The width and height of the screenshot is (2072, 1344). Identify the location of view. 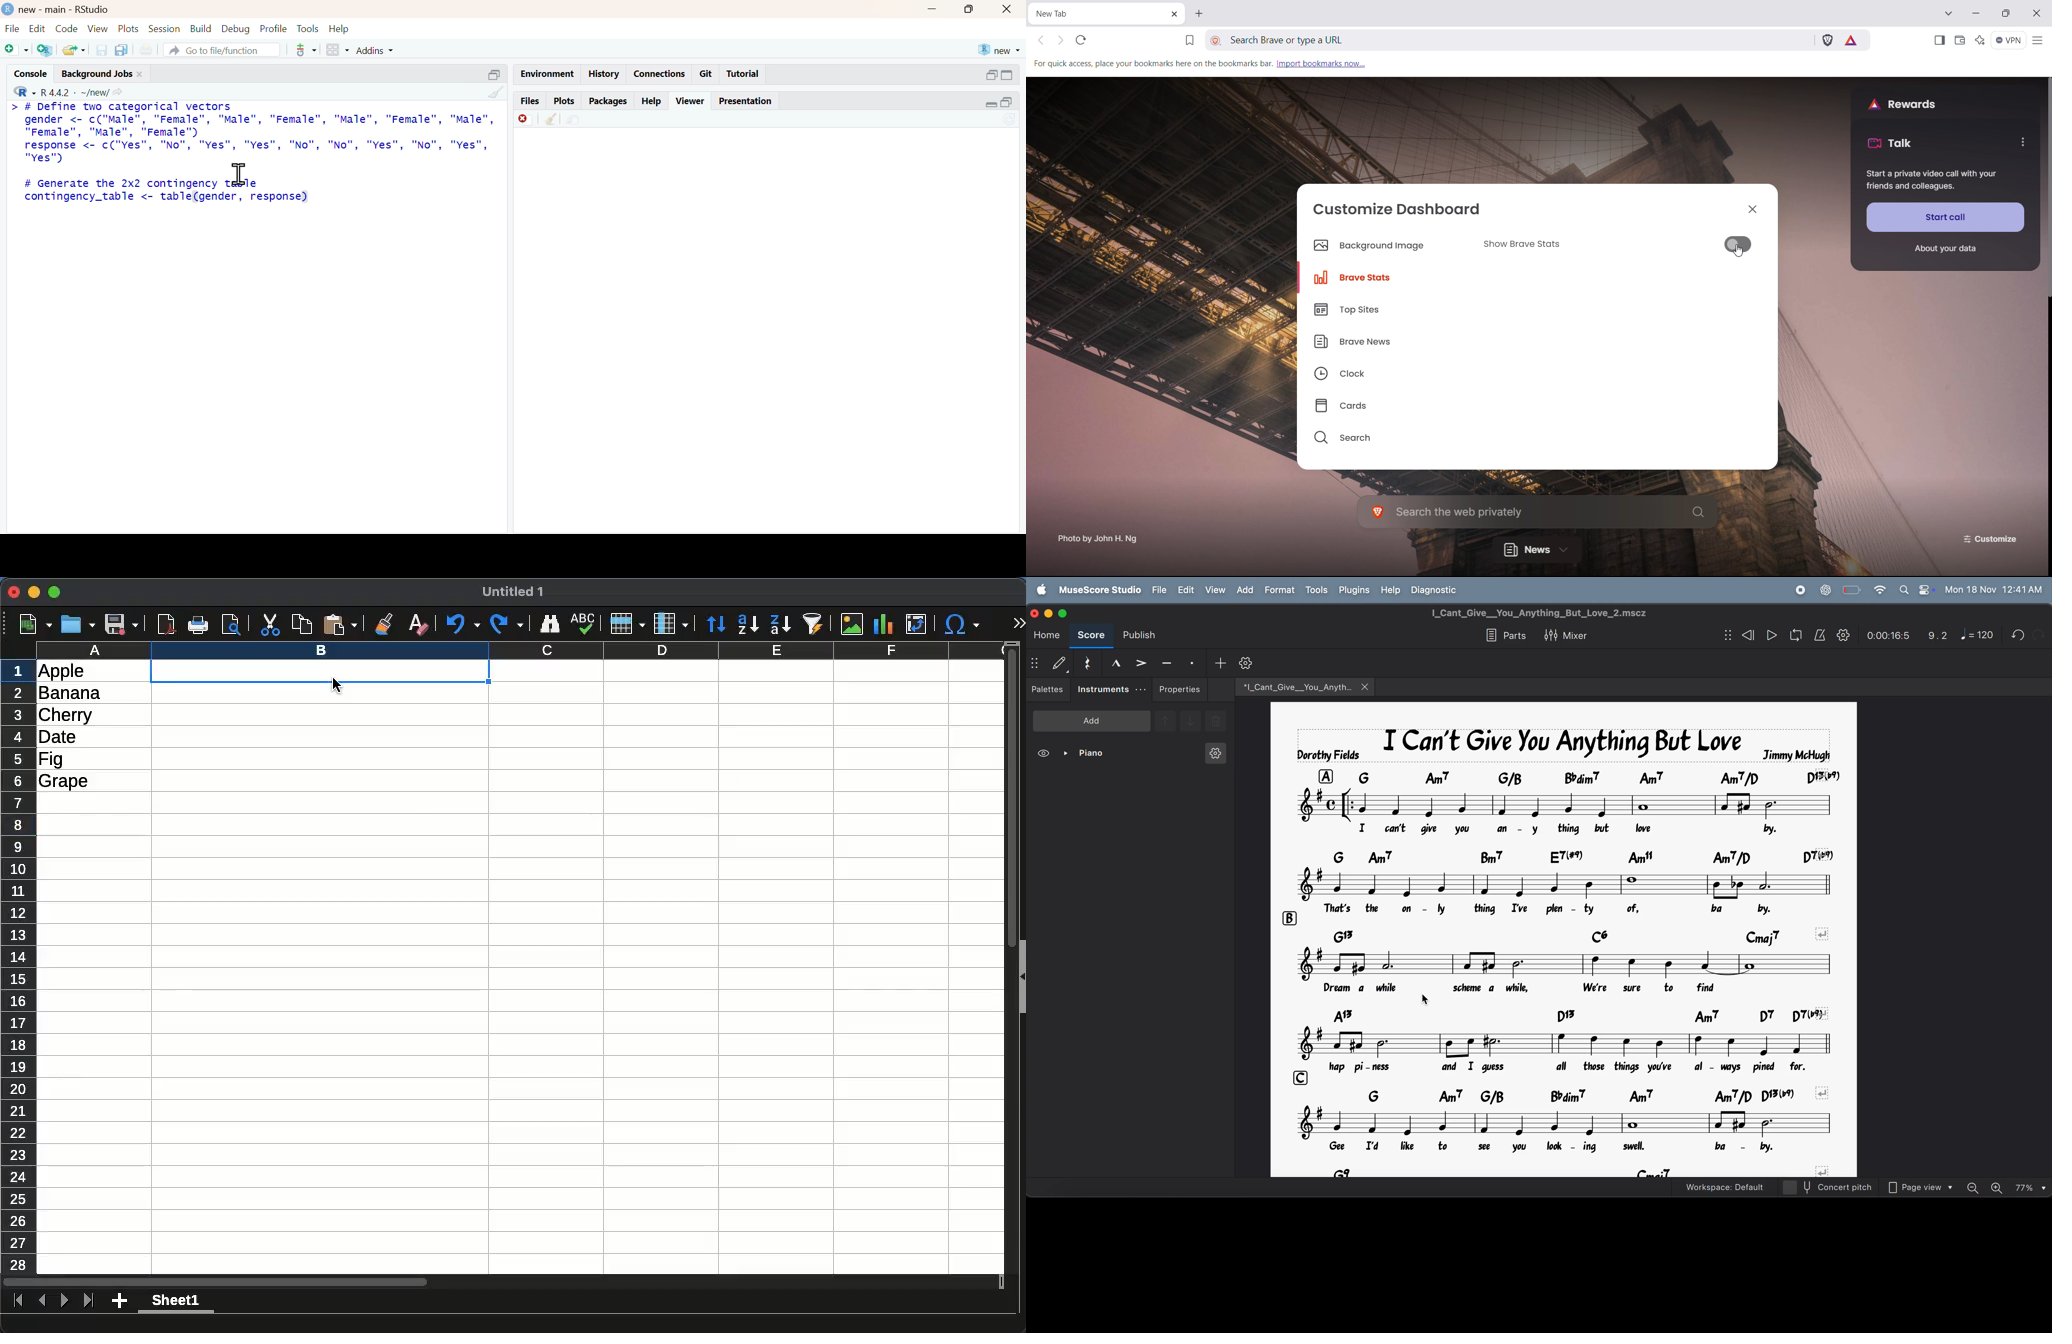
(98, 28).